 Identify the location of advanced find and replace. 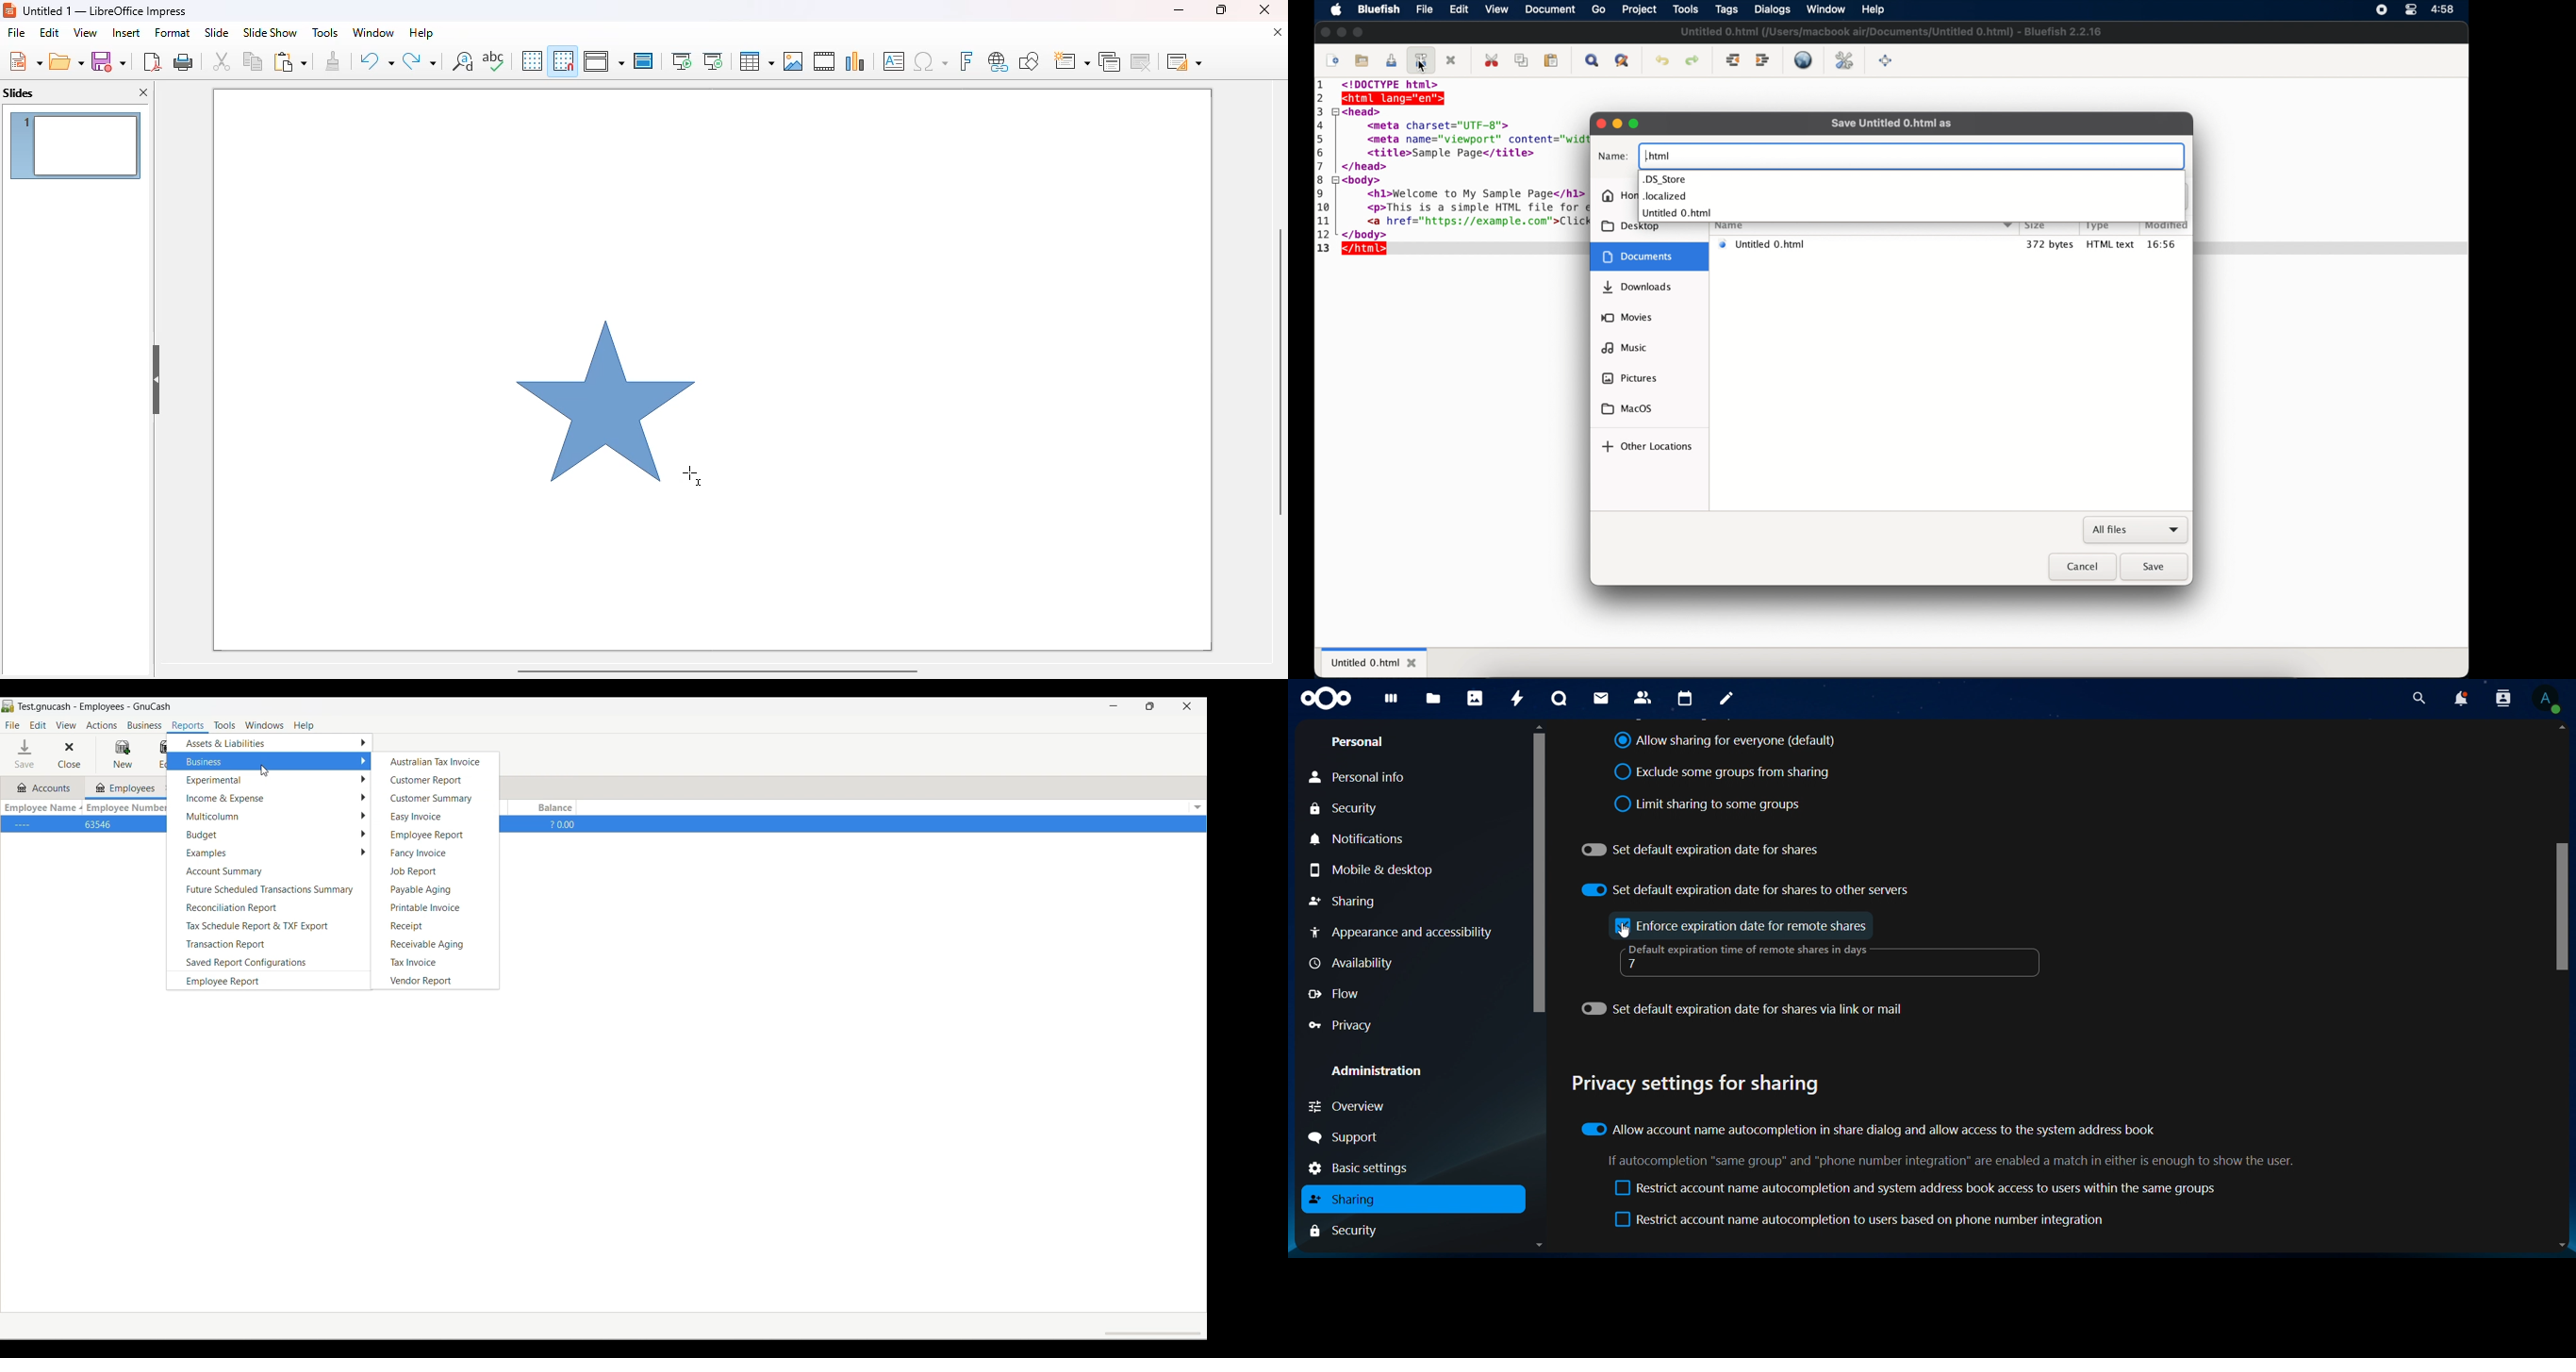
(1623, 61).